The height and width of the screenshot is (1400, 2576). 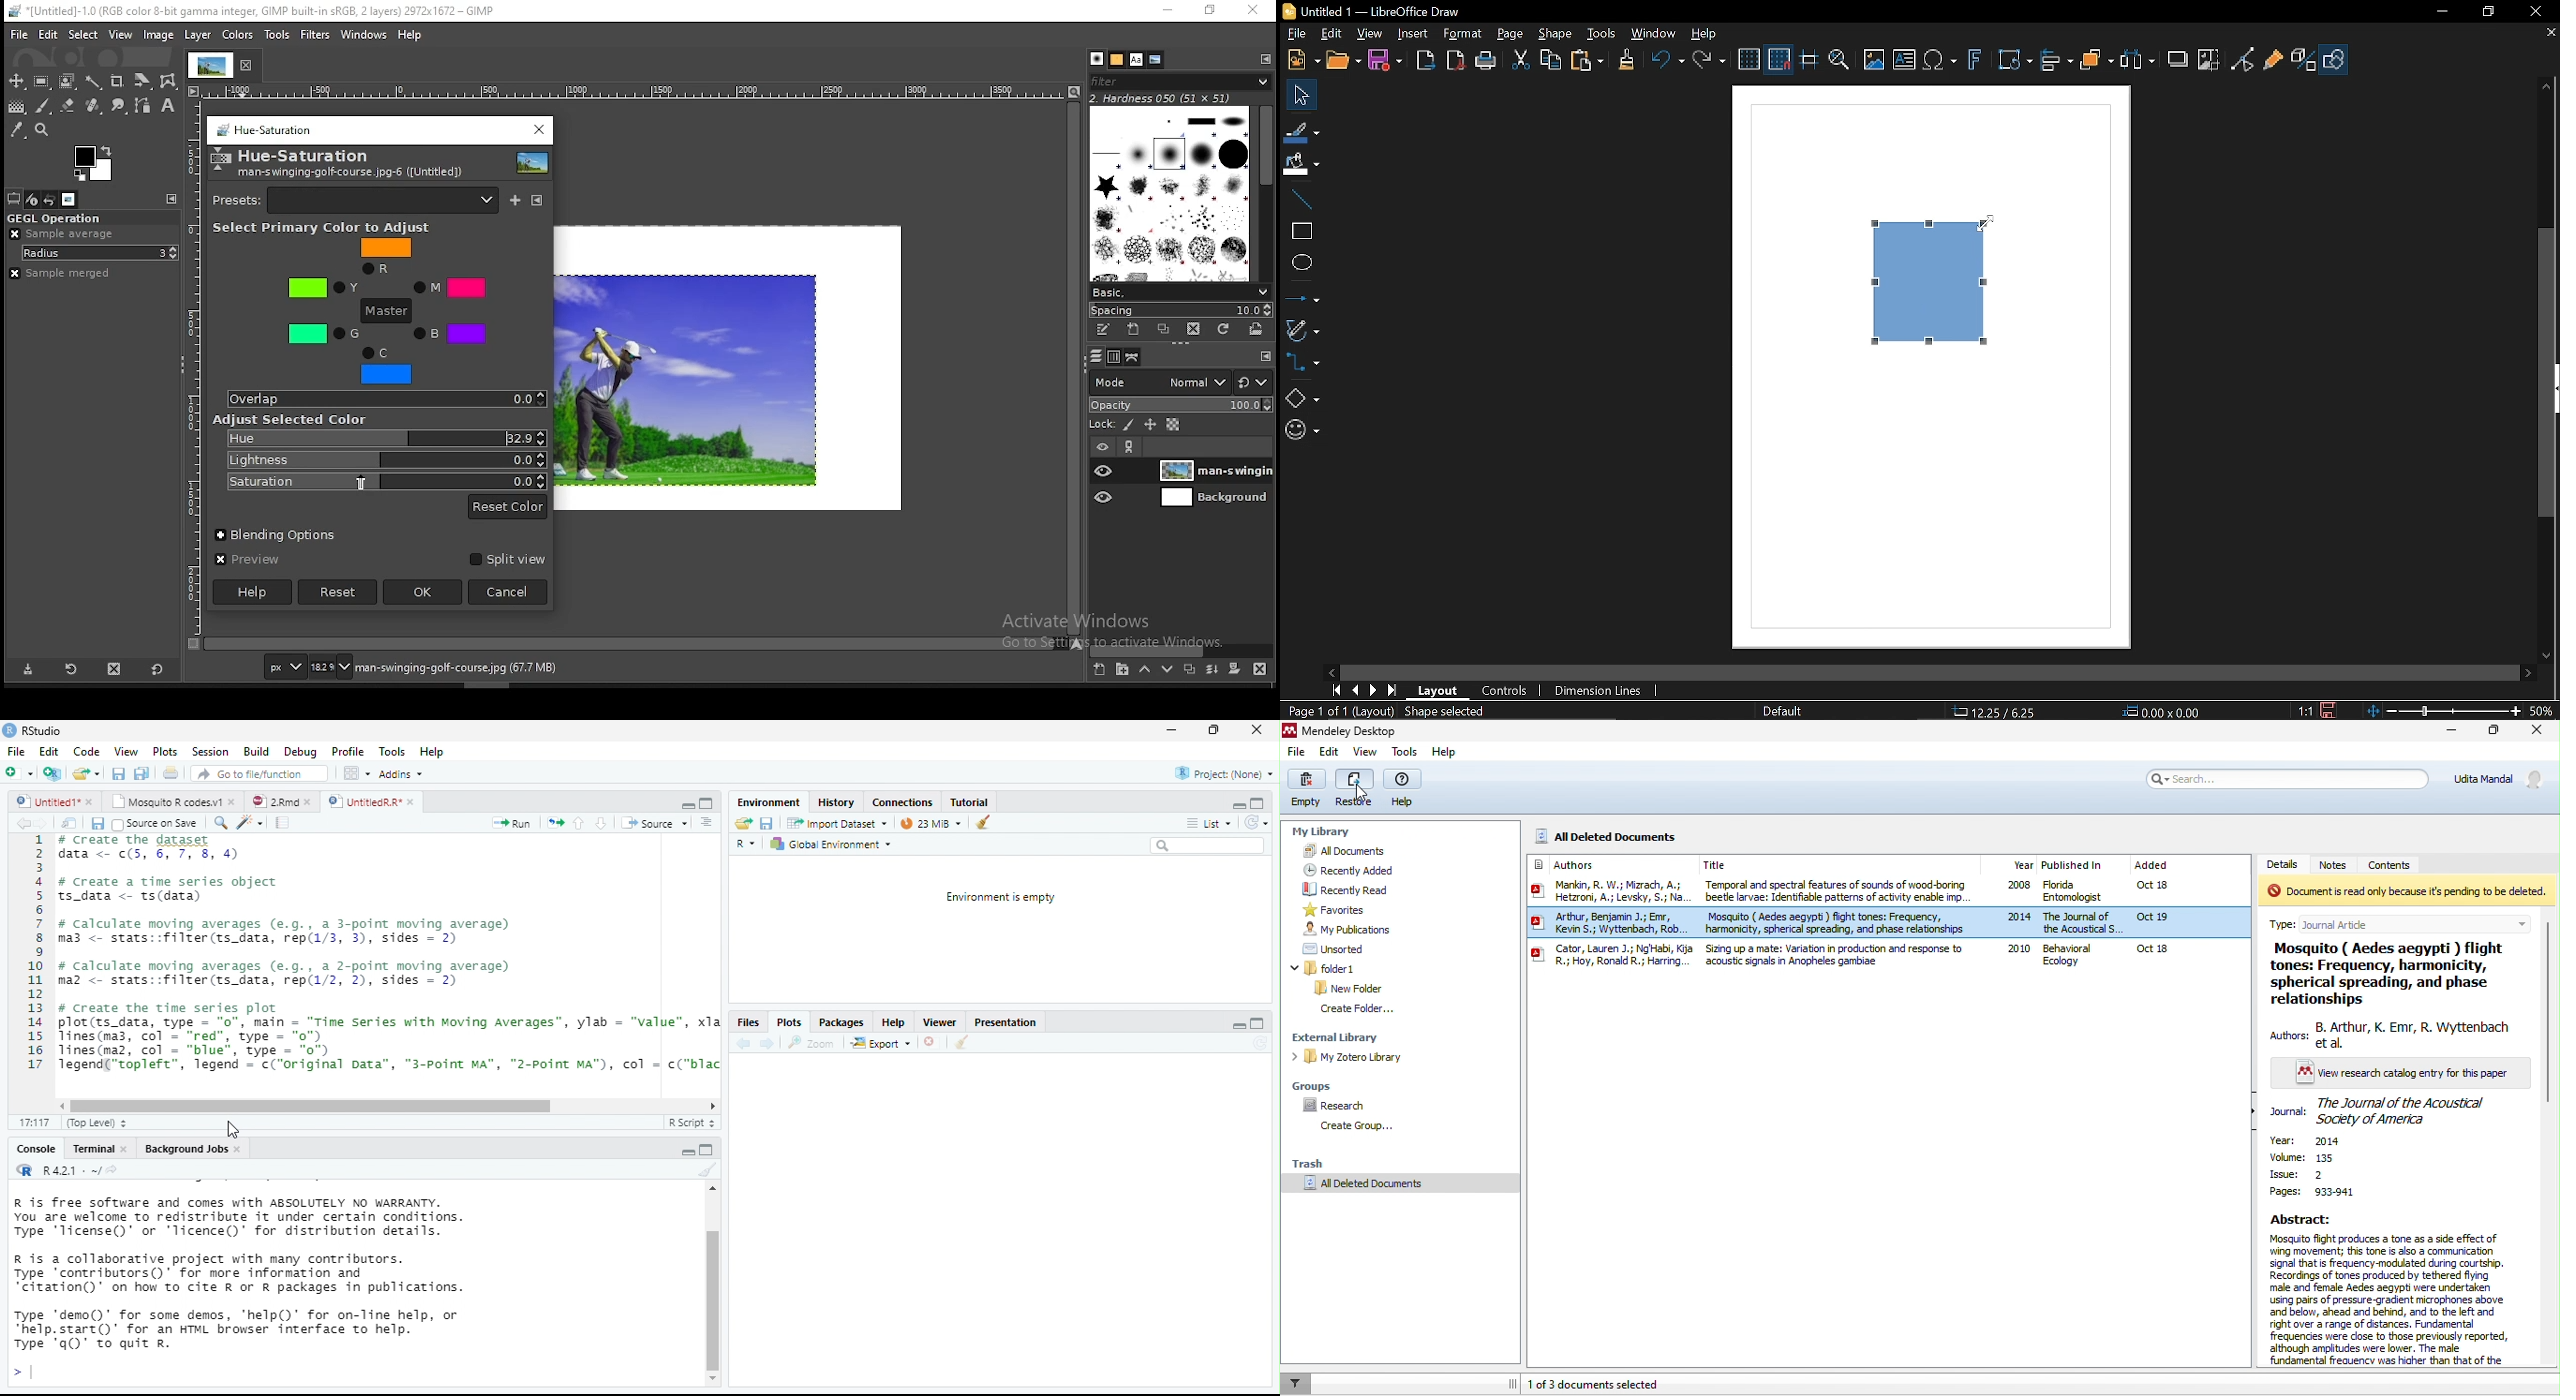 I want to click on Abstract:

Mosquito fight produces a tone as a side effect of
wing movement; ths tone is also a communication
sina that is frequency-modulated during courtship.
Recordings of tones produced by tethered flying
male and female Aedes aegypti were undertaken
using pairs of pressure gradient microphones above
and below, ahead and behind, and to the left and
right over a range of distances. Fundamental
frequencies were dose to those previously reported,
although amplitudes vere lower. The male
fundamental frequency was hicher than that of the., so click(x=2389, y=1291).